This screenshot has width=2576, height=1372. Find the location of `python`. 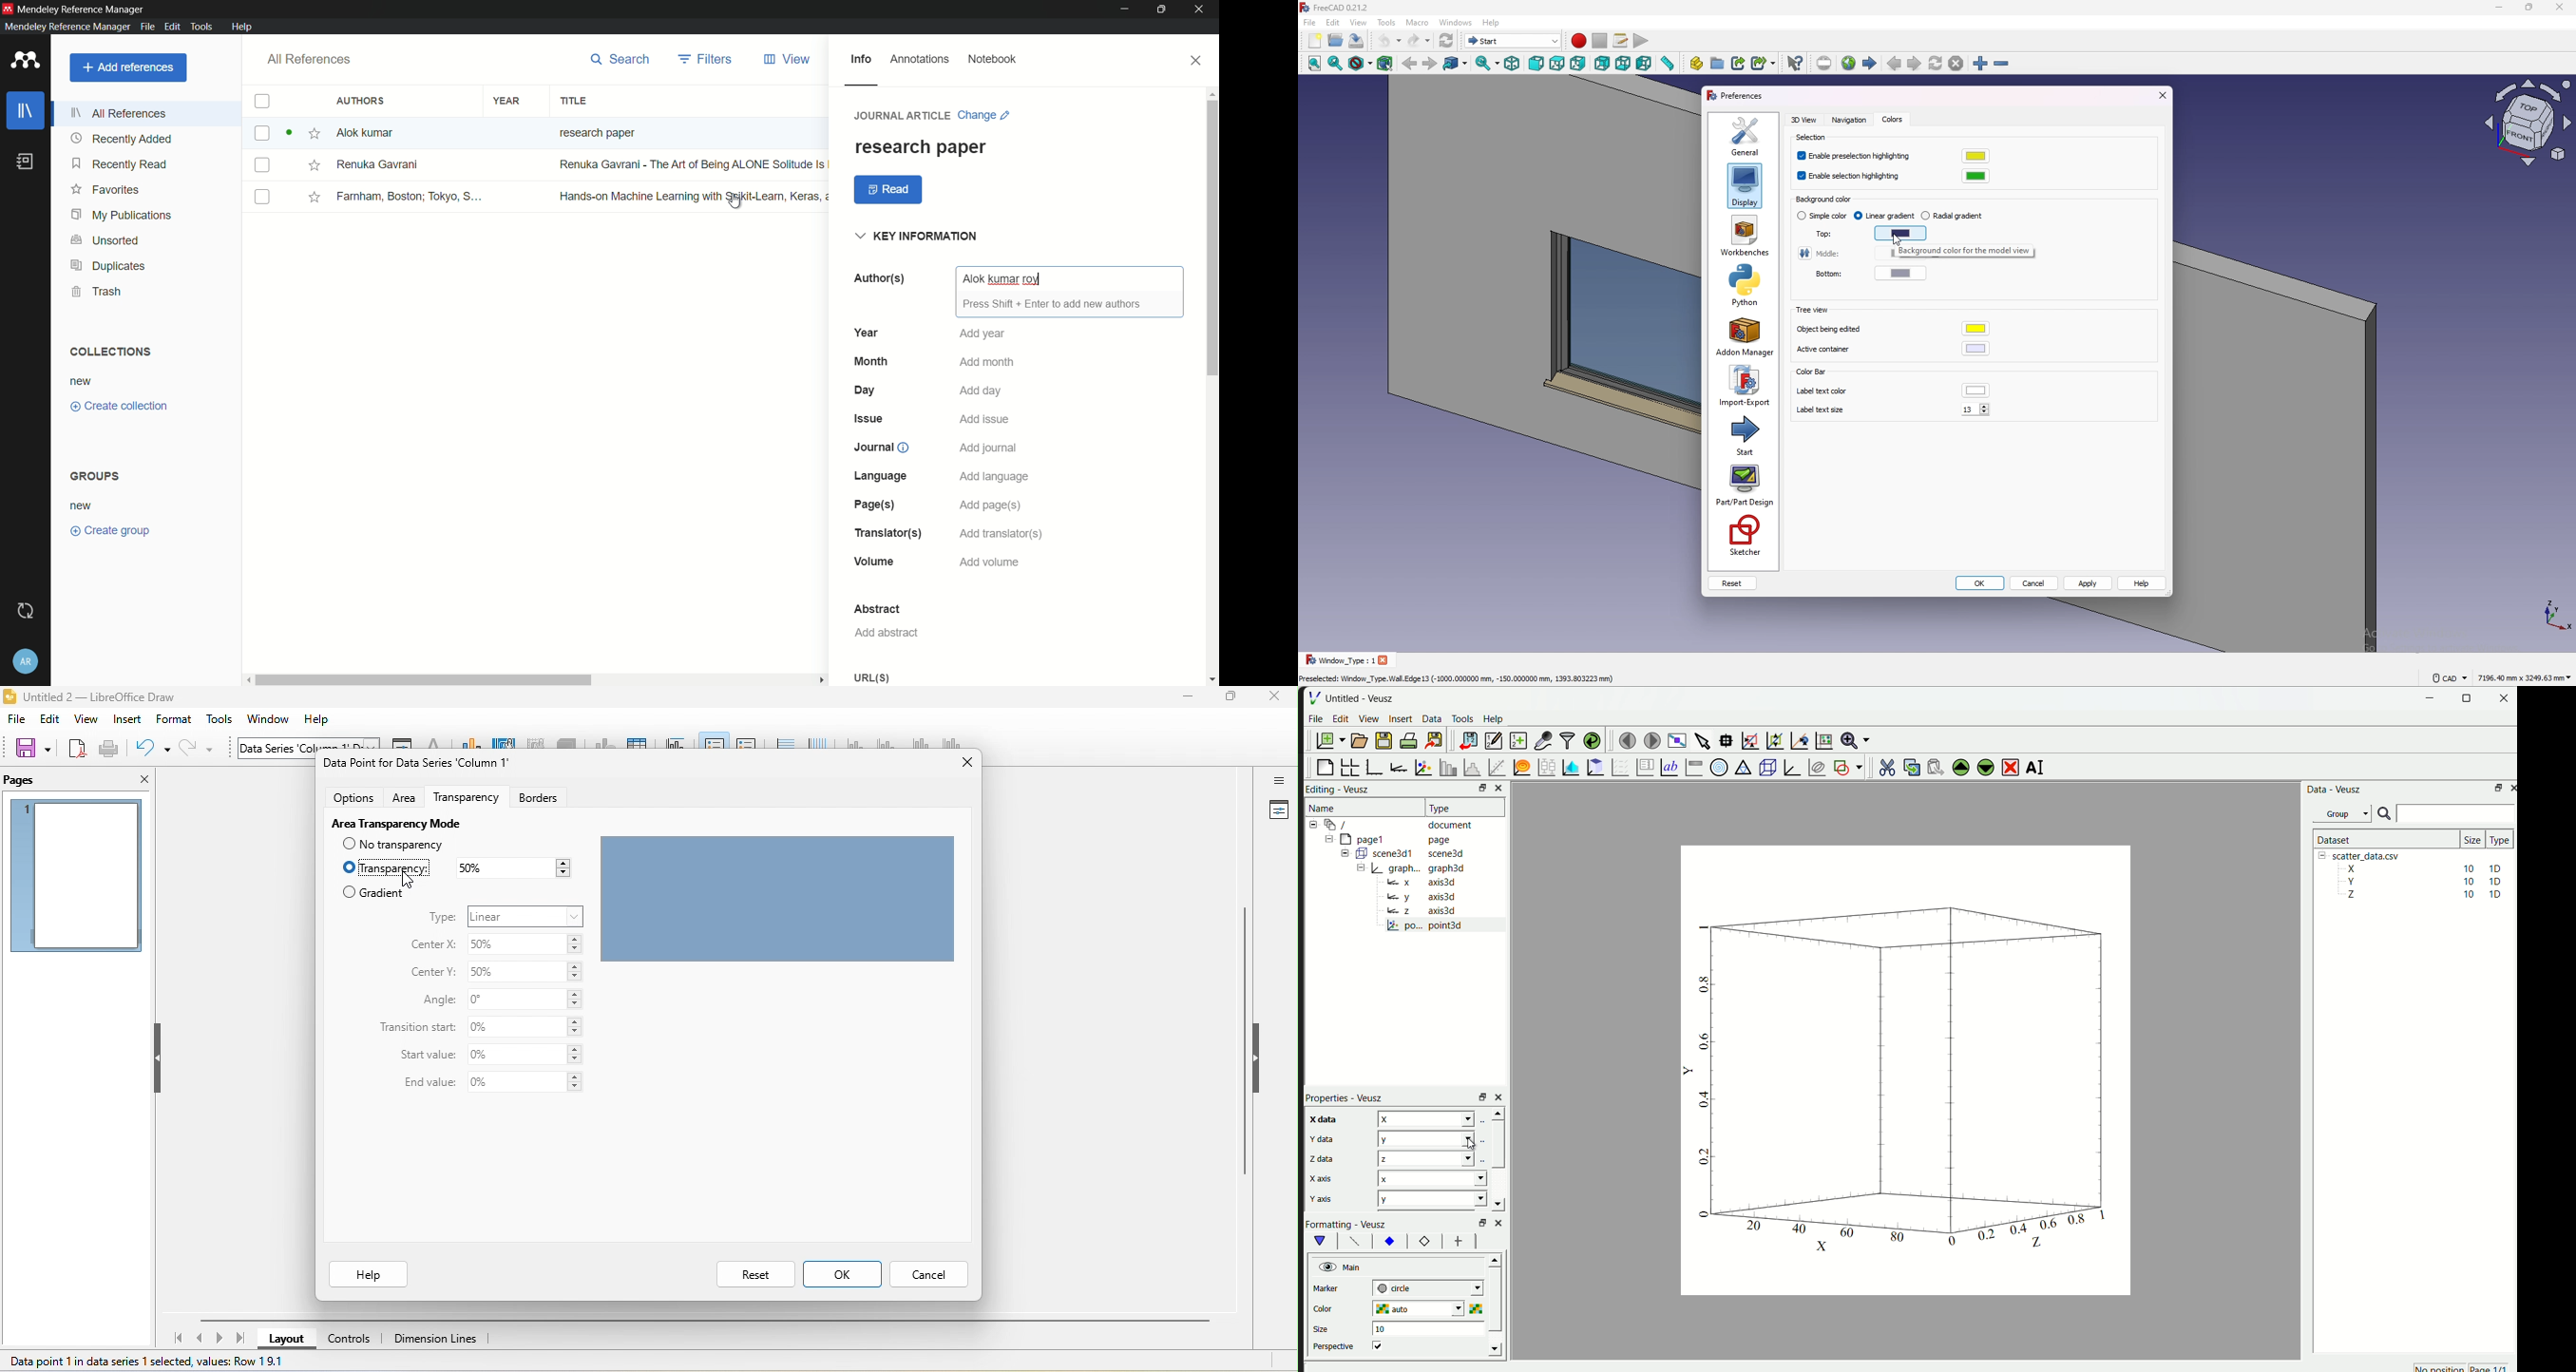

python is located at coordinates (1743, 285).